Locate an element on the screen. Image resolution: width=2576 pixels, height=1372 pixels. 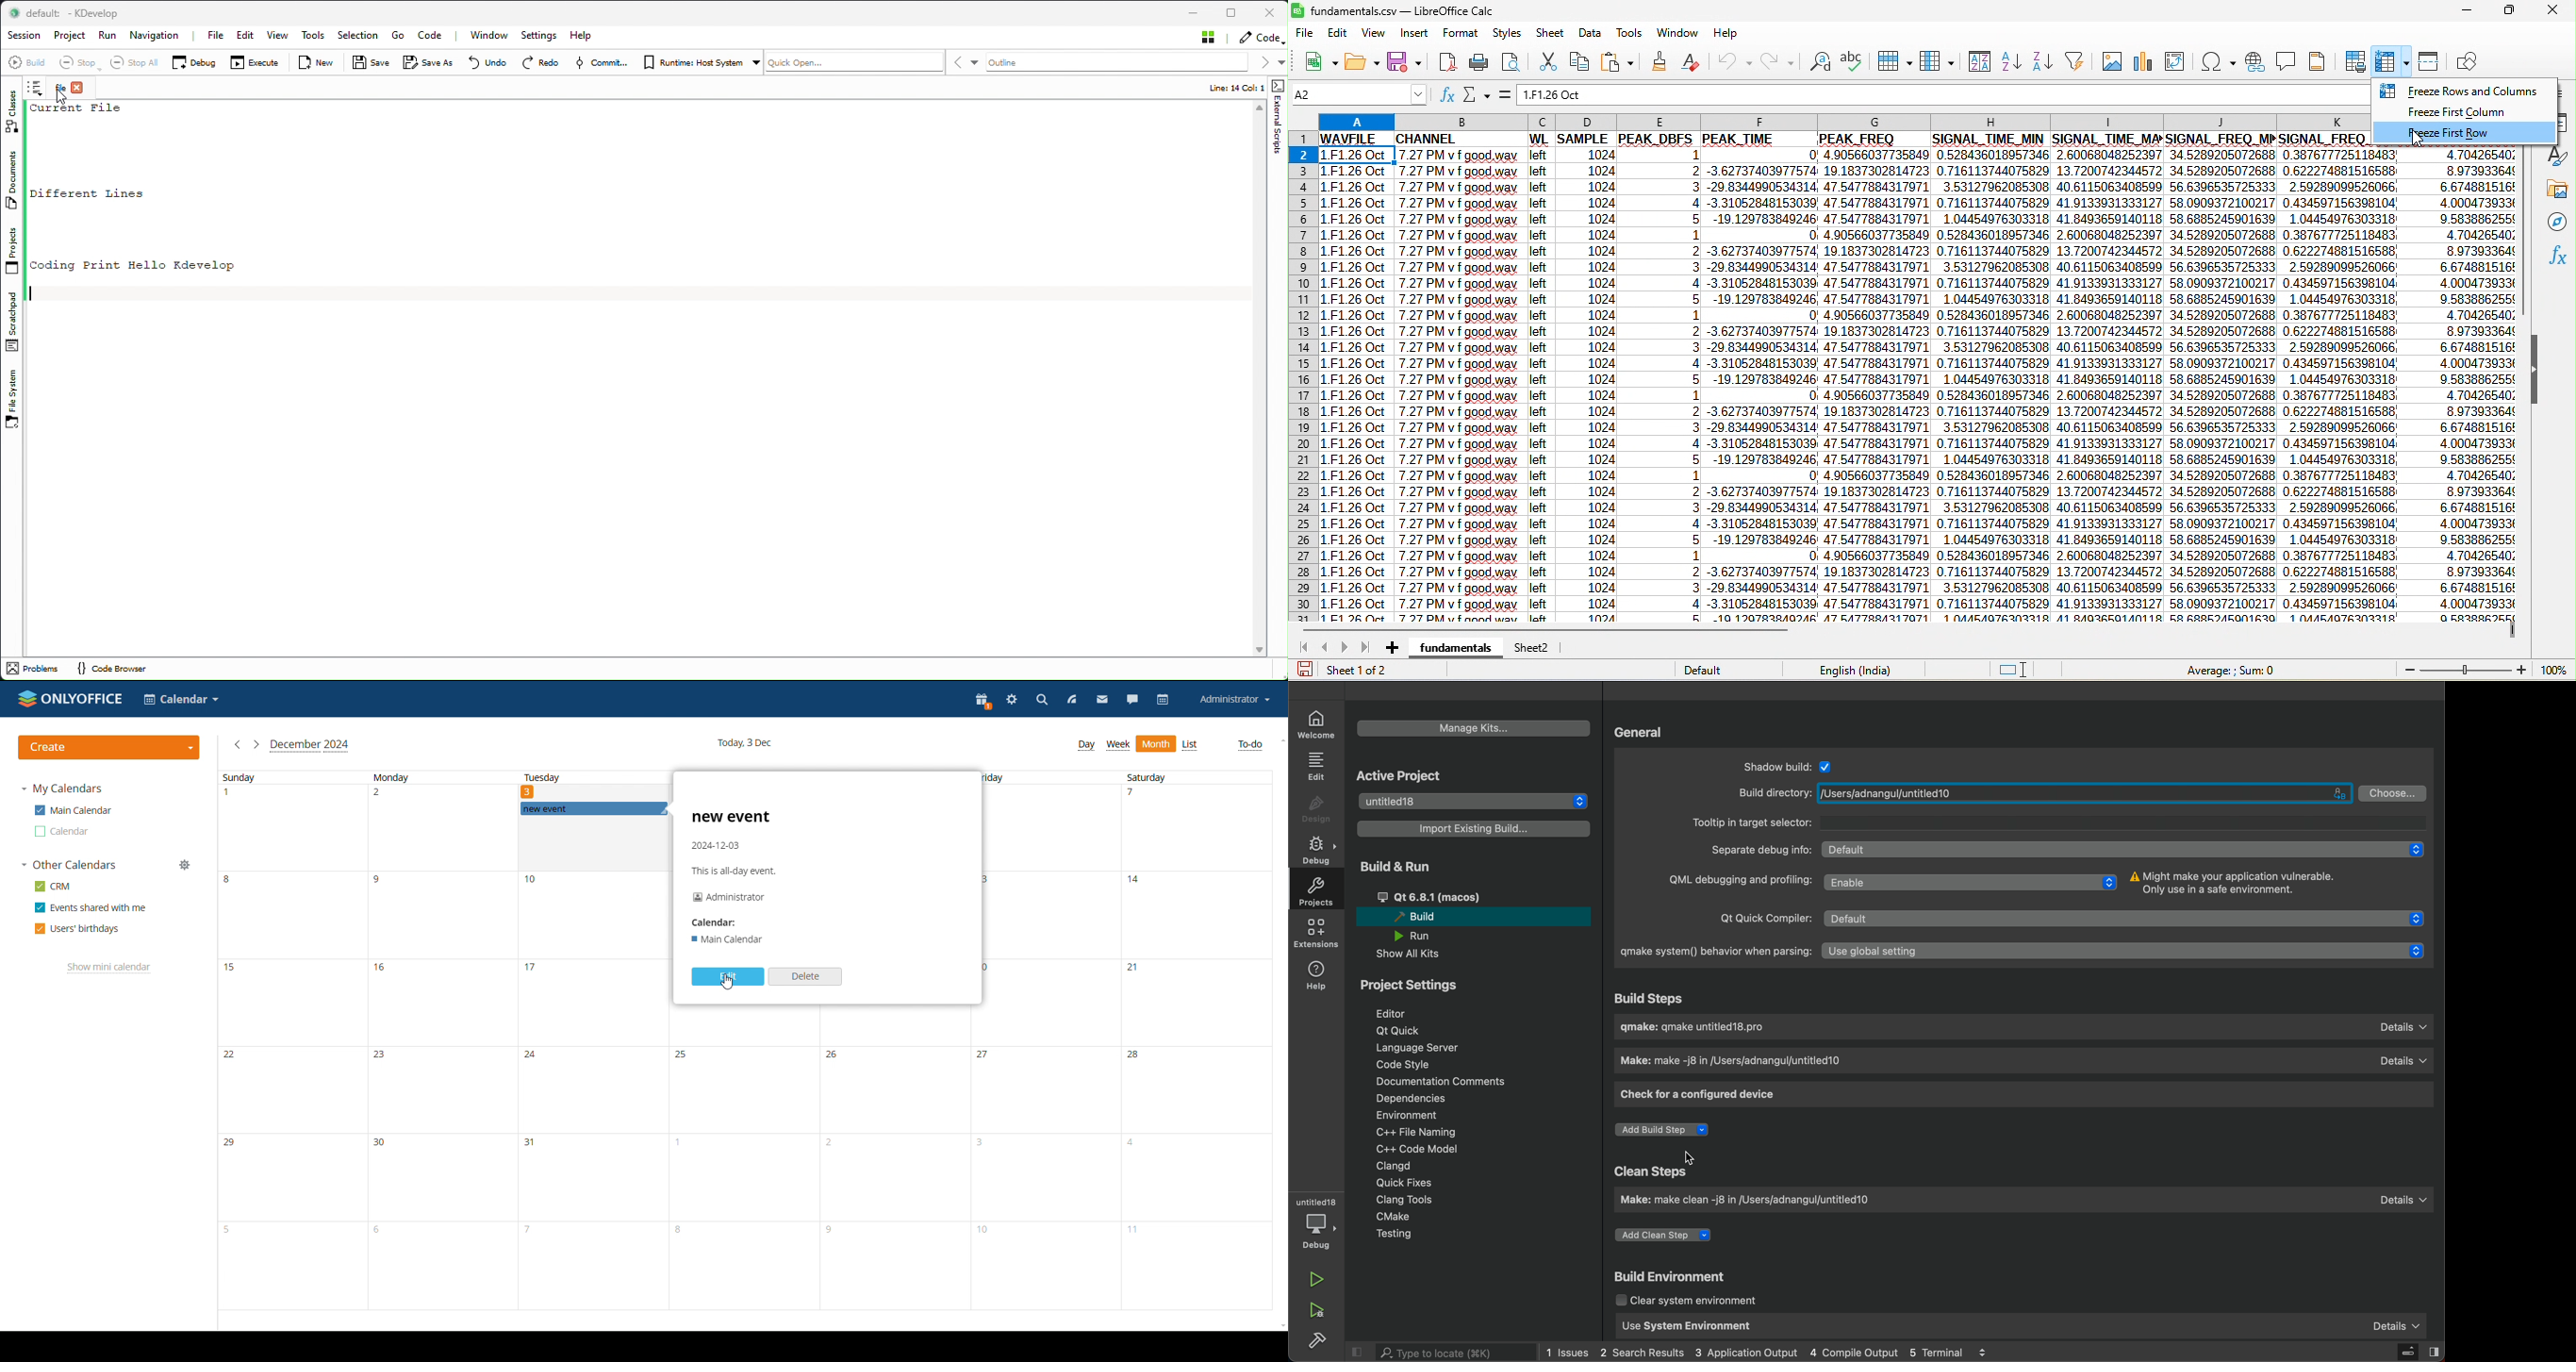
formula bar is located at coordinates (1943, 93).